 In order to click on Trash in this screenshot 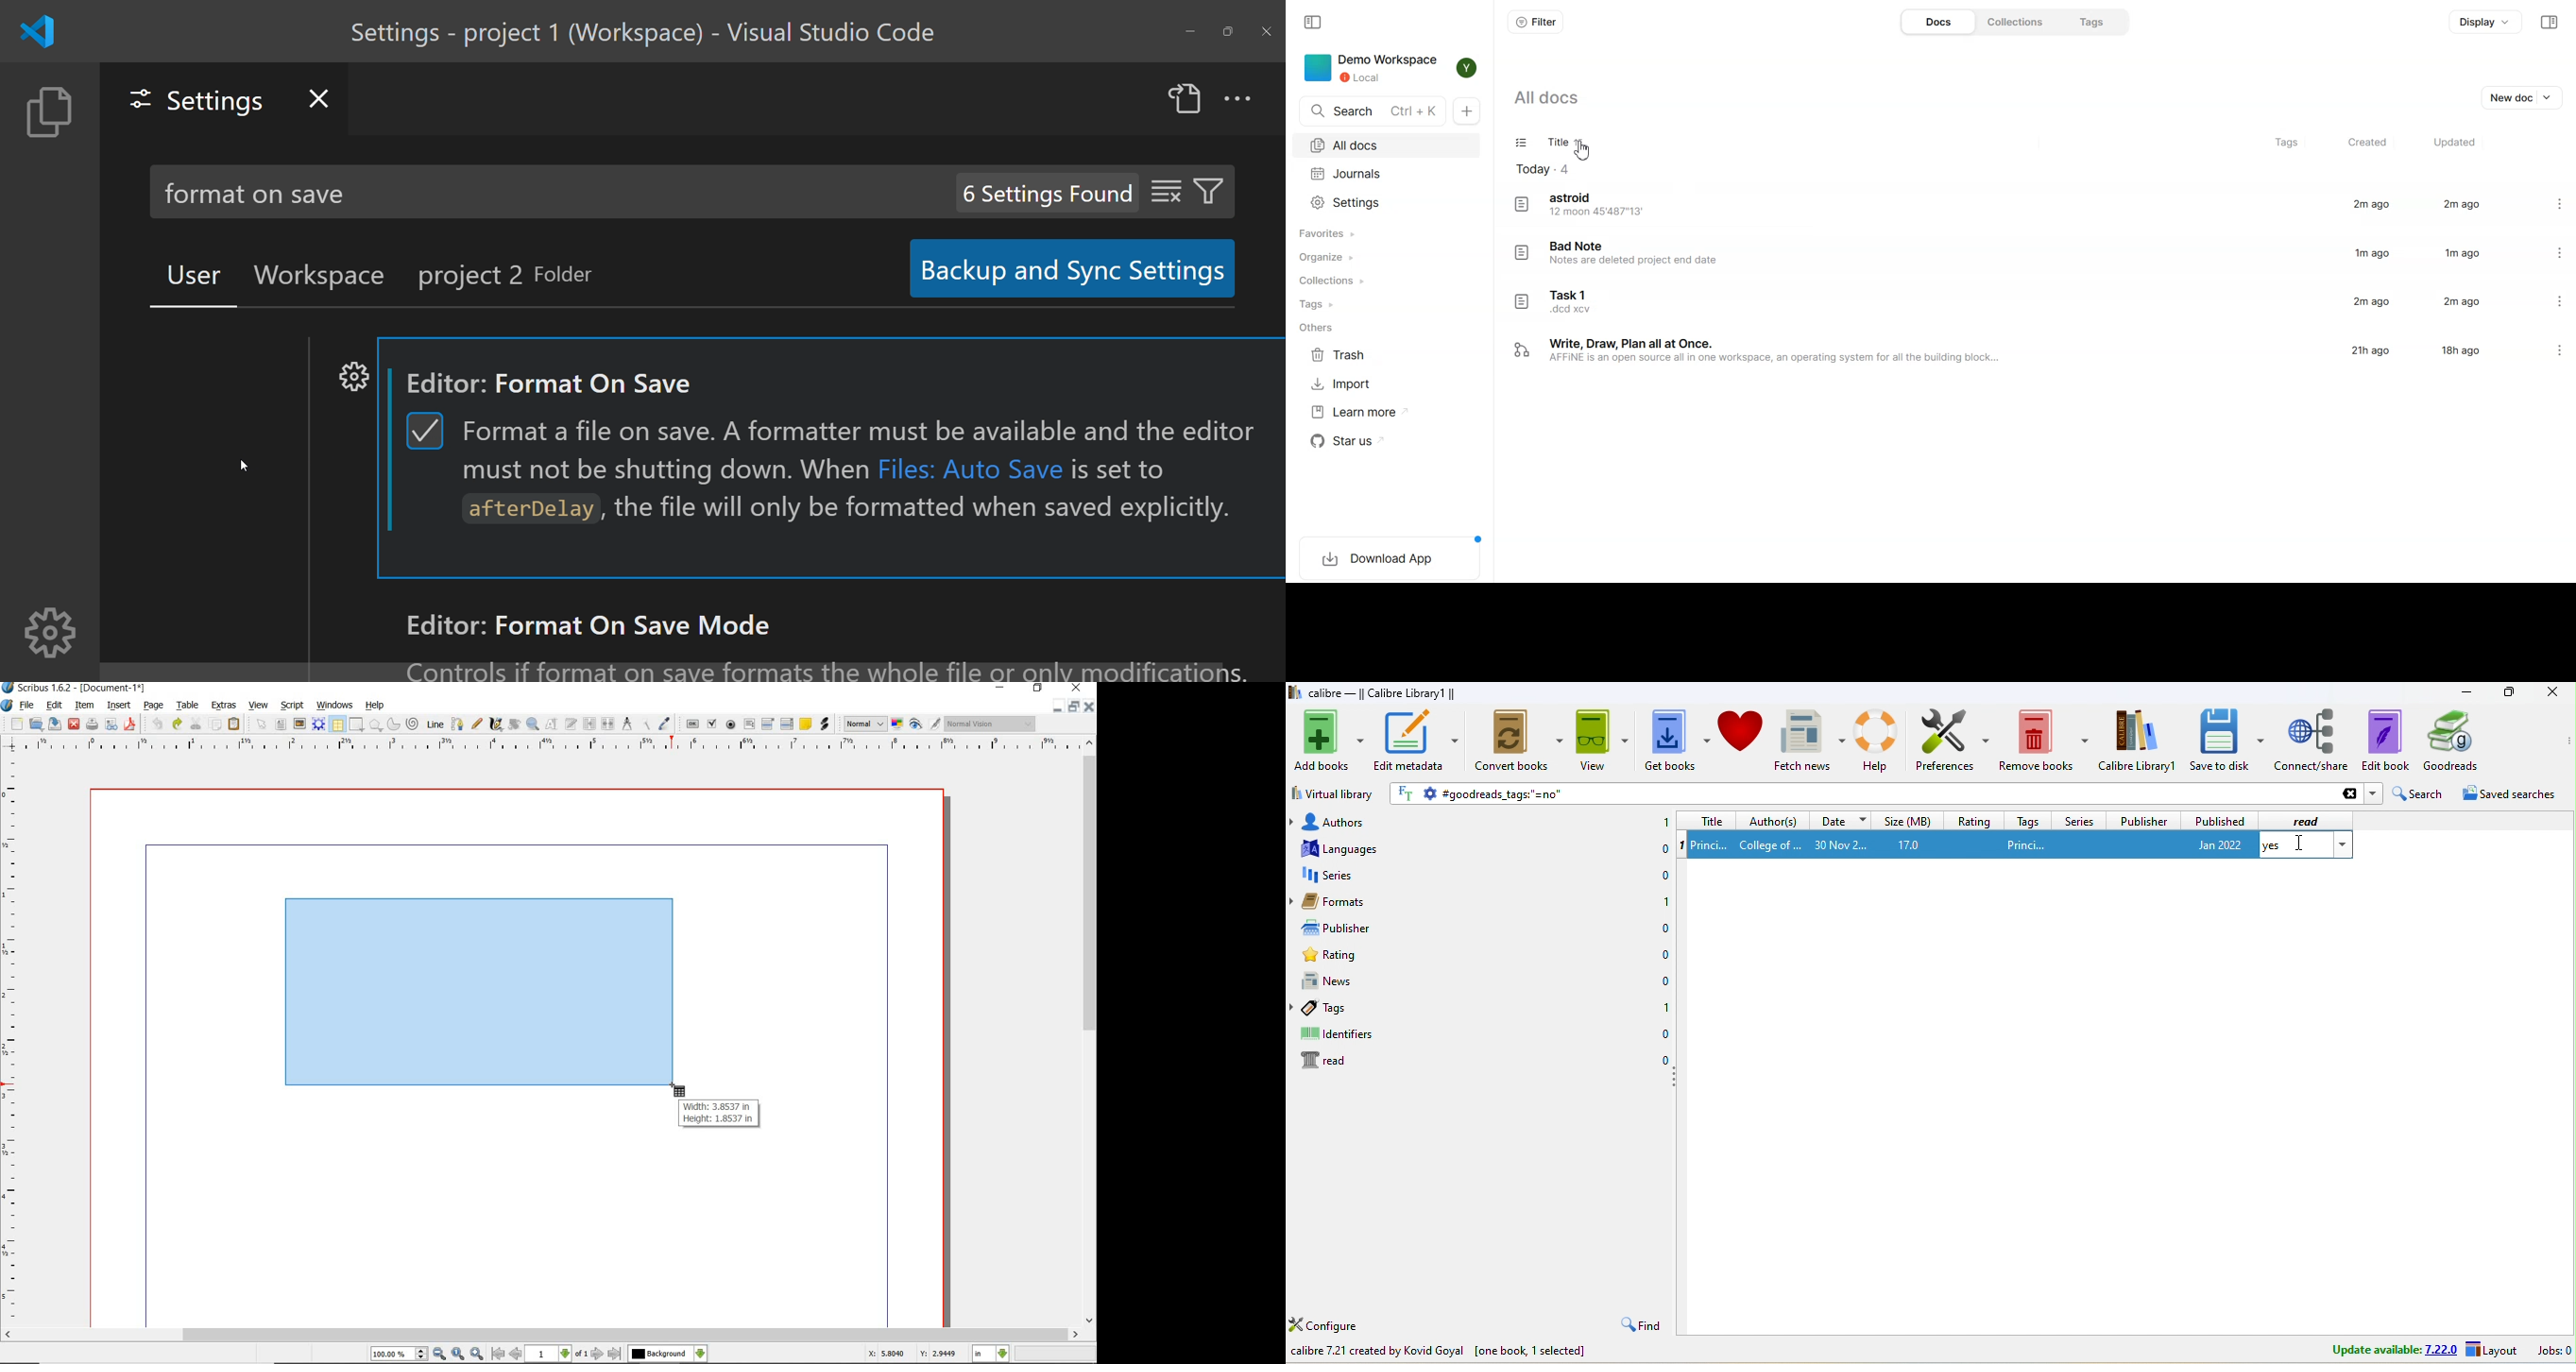, I will do `click(1341, 356)`.